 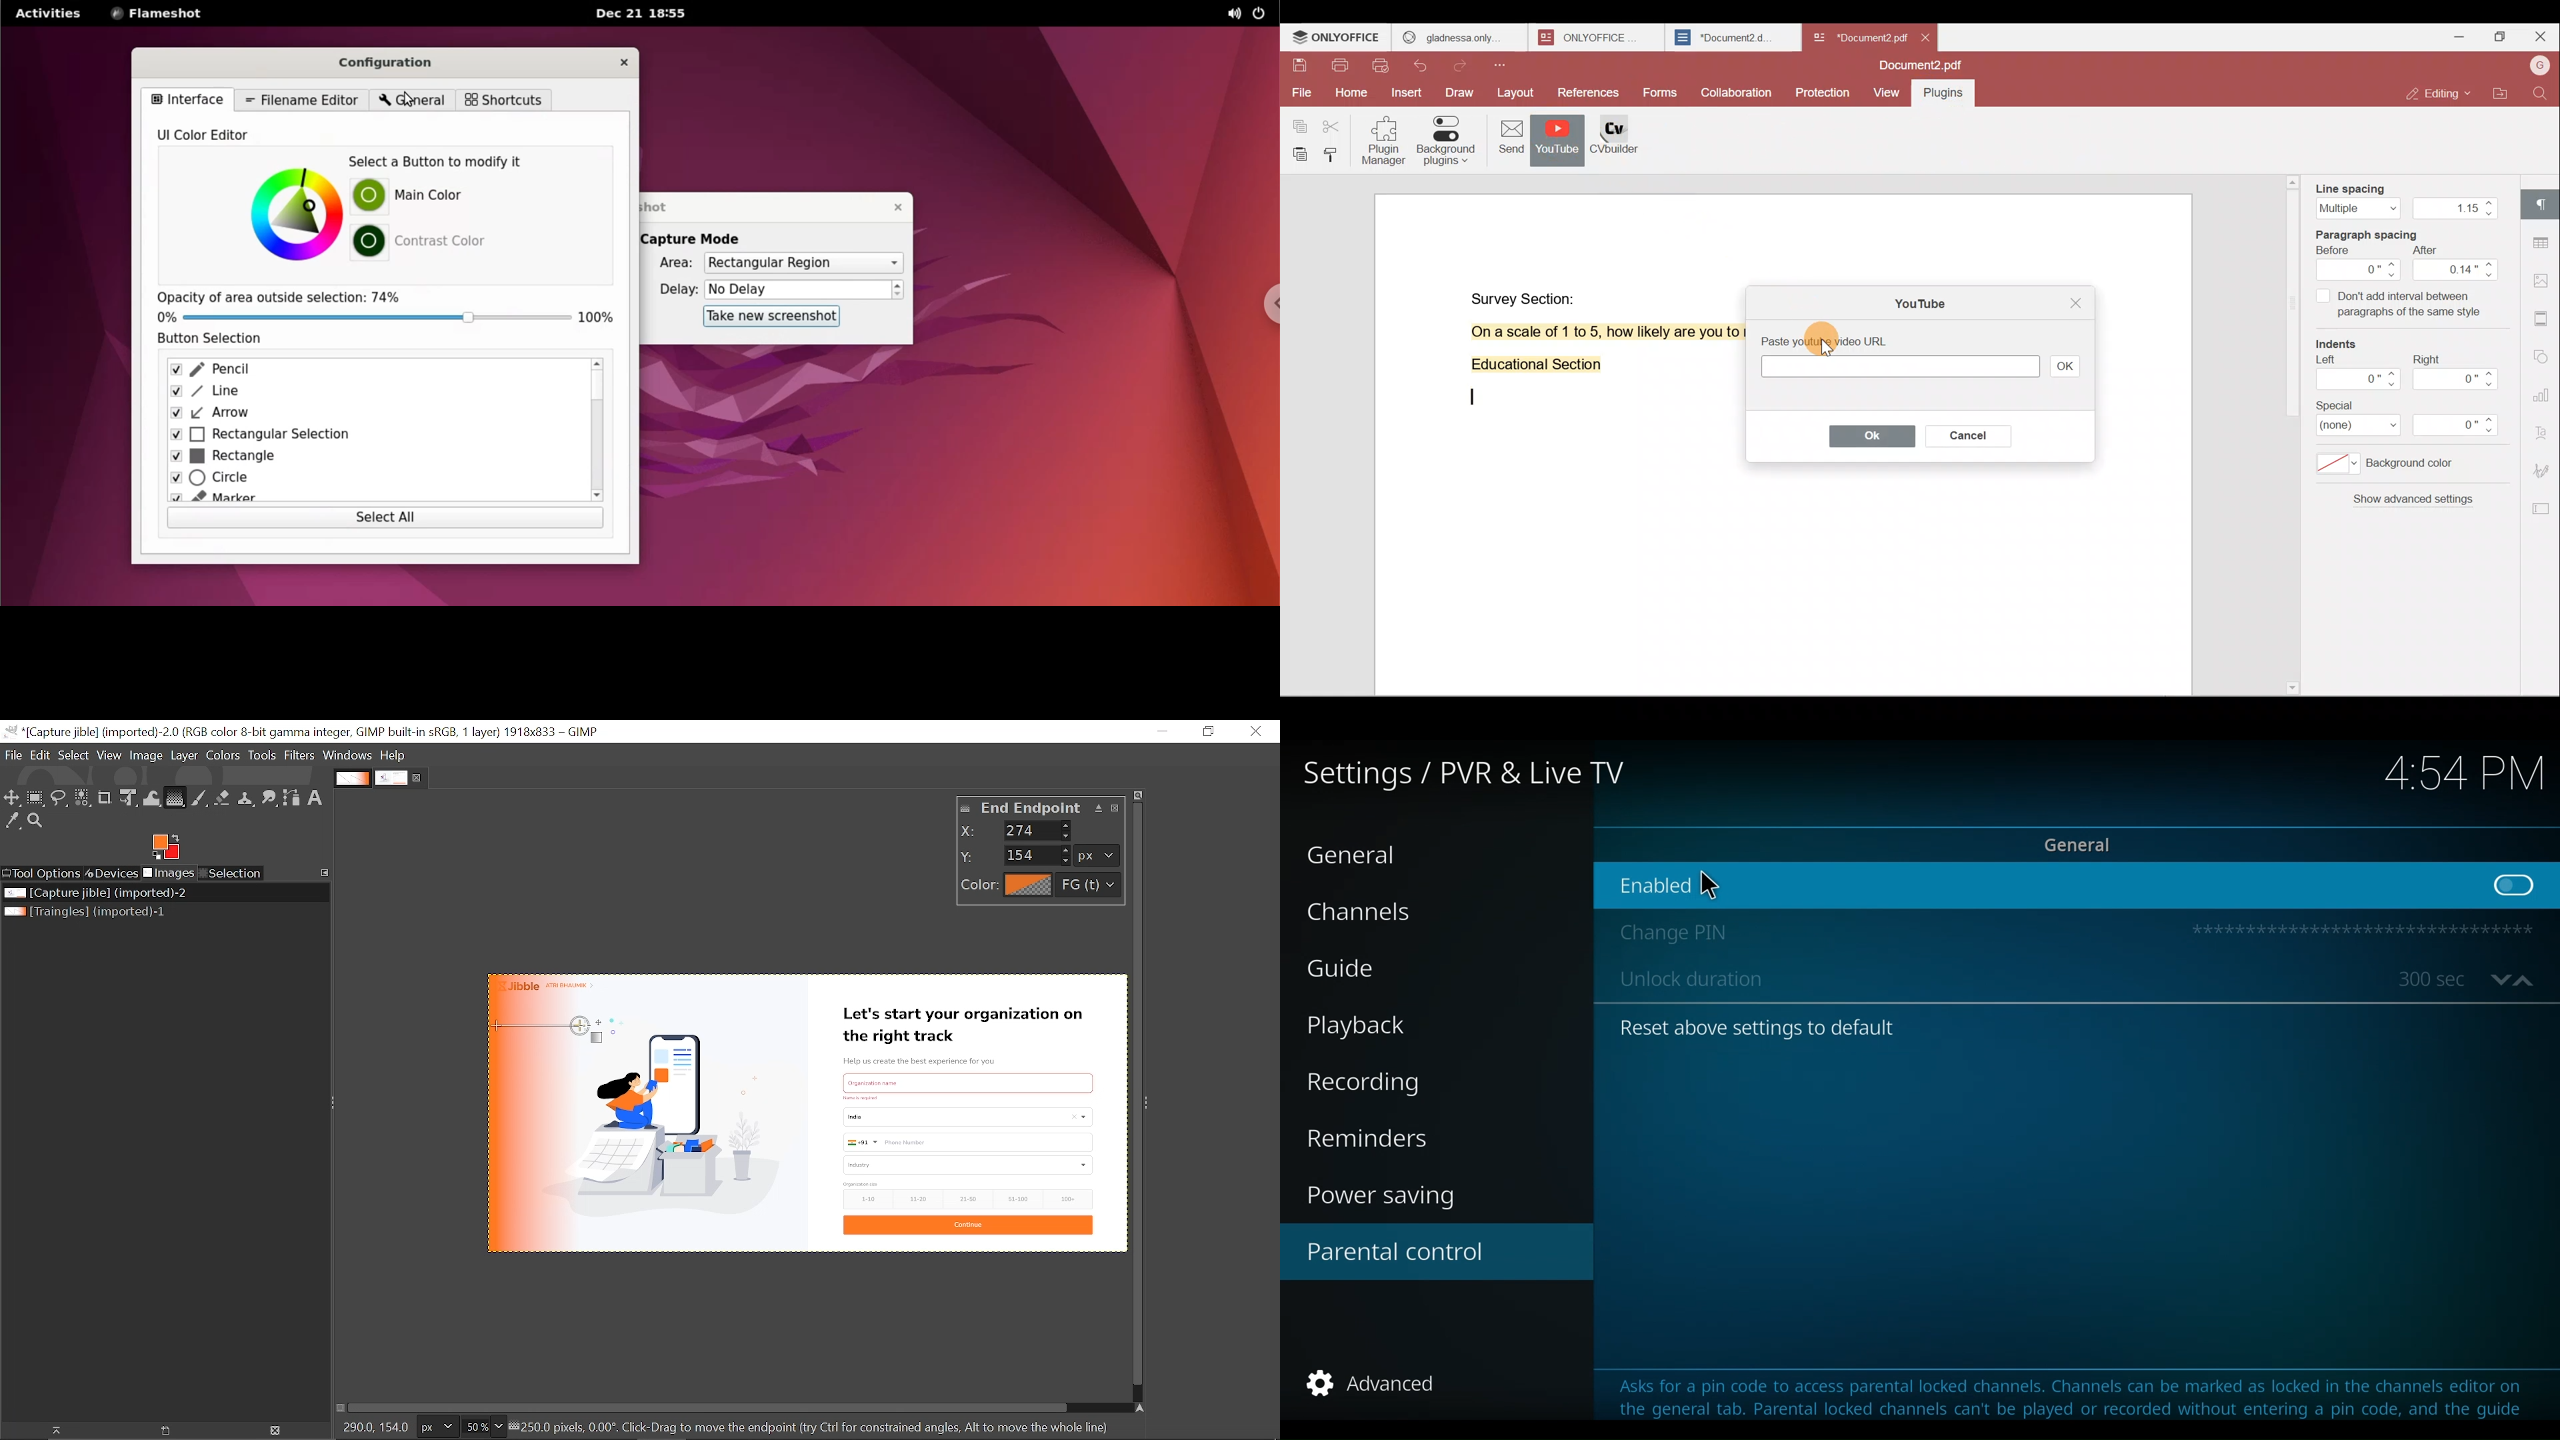 I want to click on Collaboration, so click(x=1735, y=91).